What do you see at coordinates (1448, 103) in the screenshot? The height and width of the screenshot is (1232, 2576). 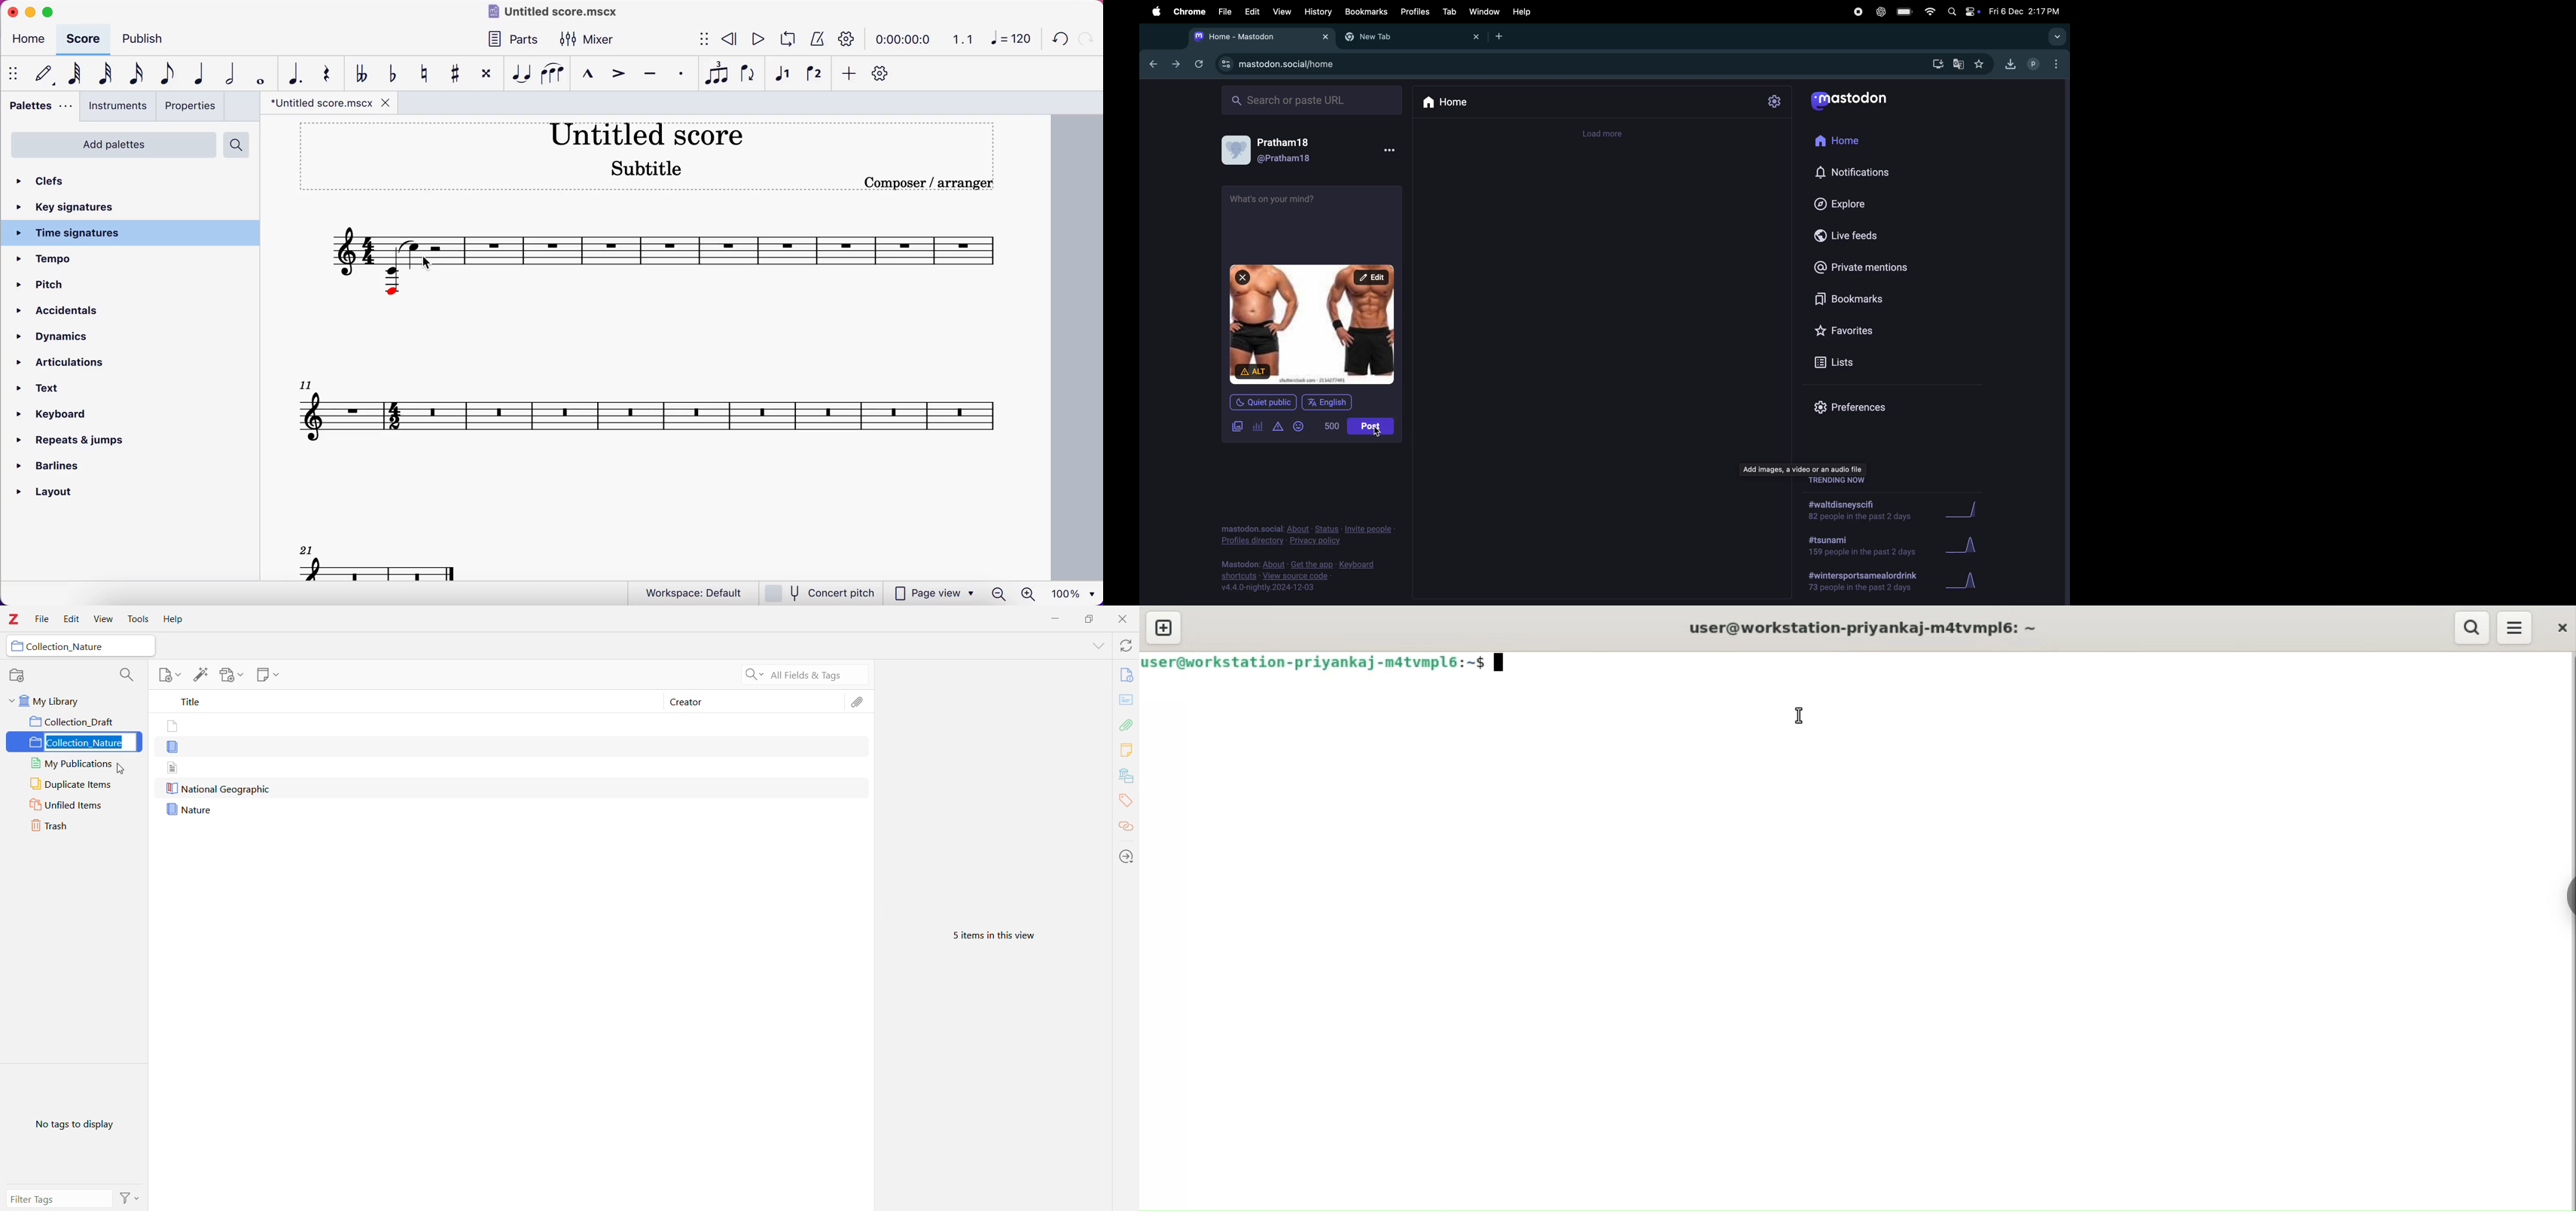 I see `home` at bounding box center [1448, 103].